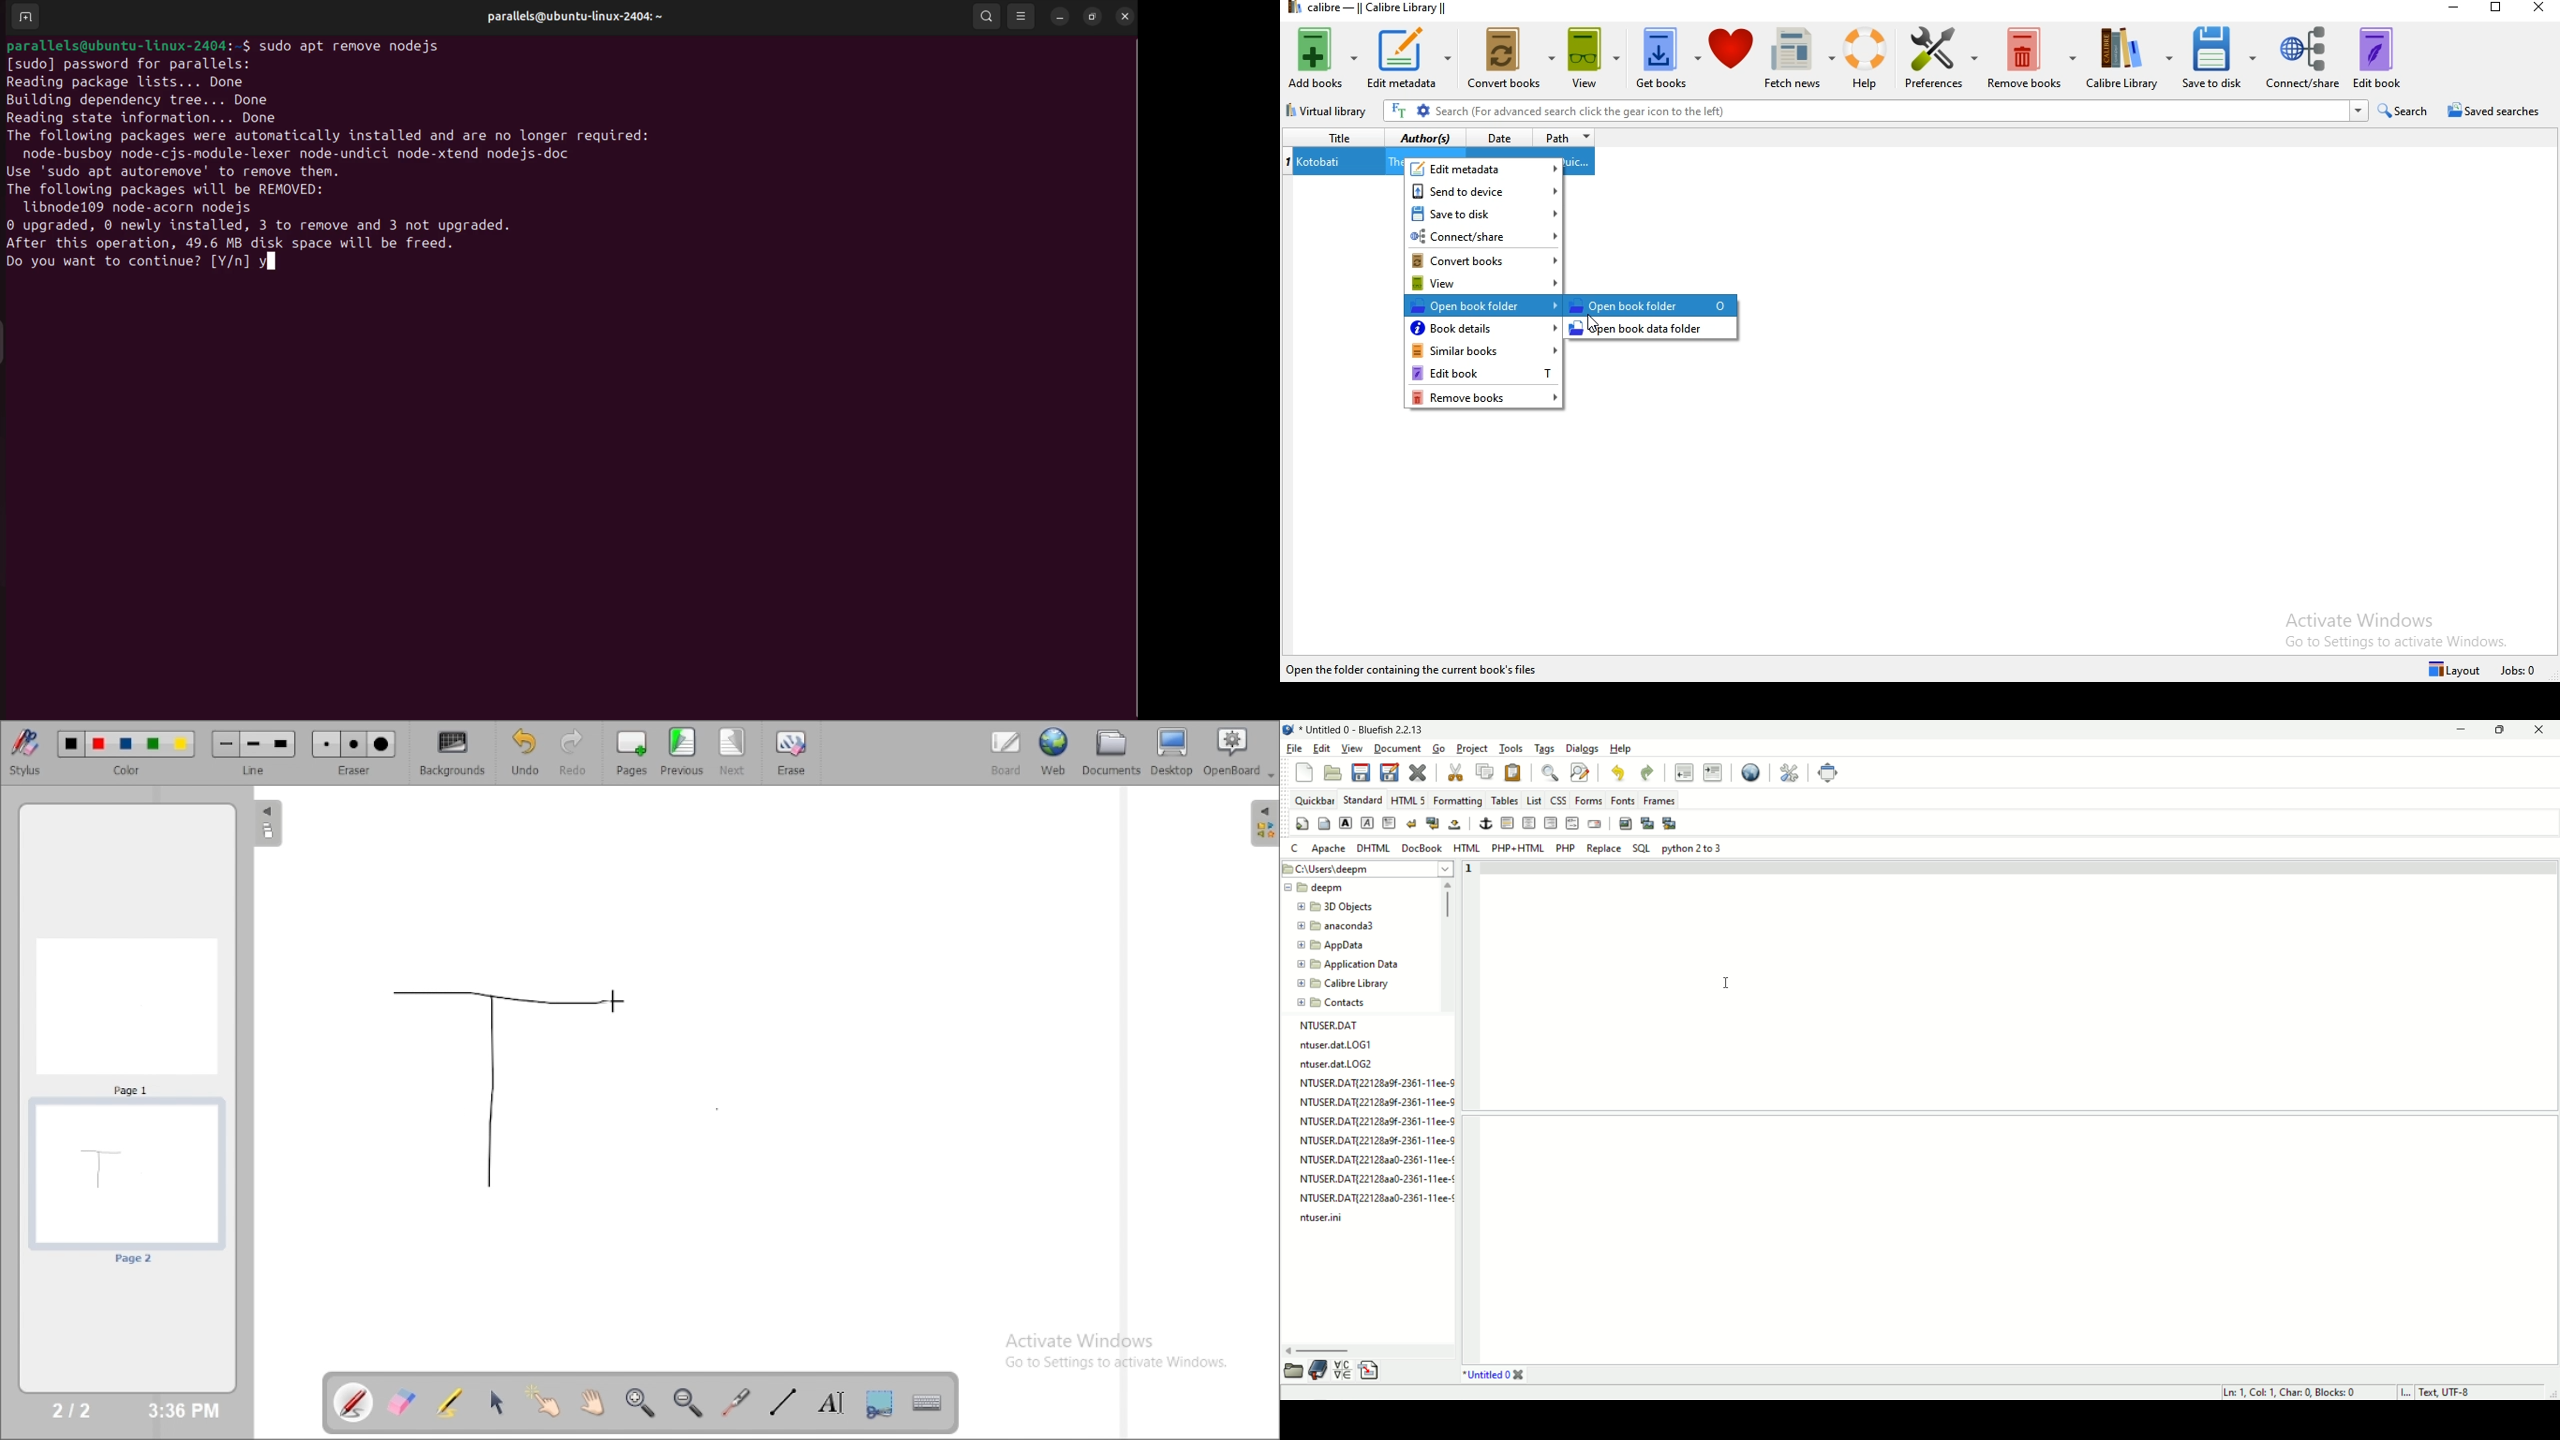 Image resolution: width=2576 pixels, height=1456 pixels. What do you see at coordinates (1652, 306) in the screenshot?
I see `open book folder` at bounding box center [1652, 306].